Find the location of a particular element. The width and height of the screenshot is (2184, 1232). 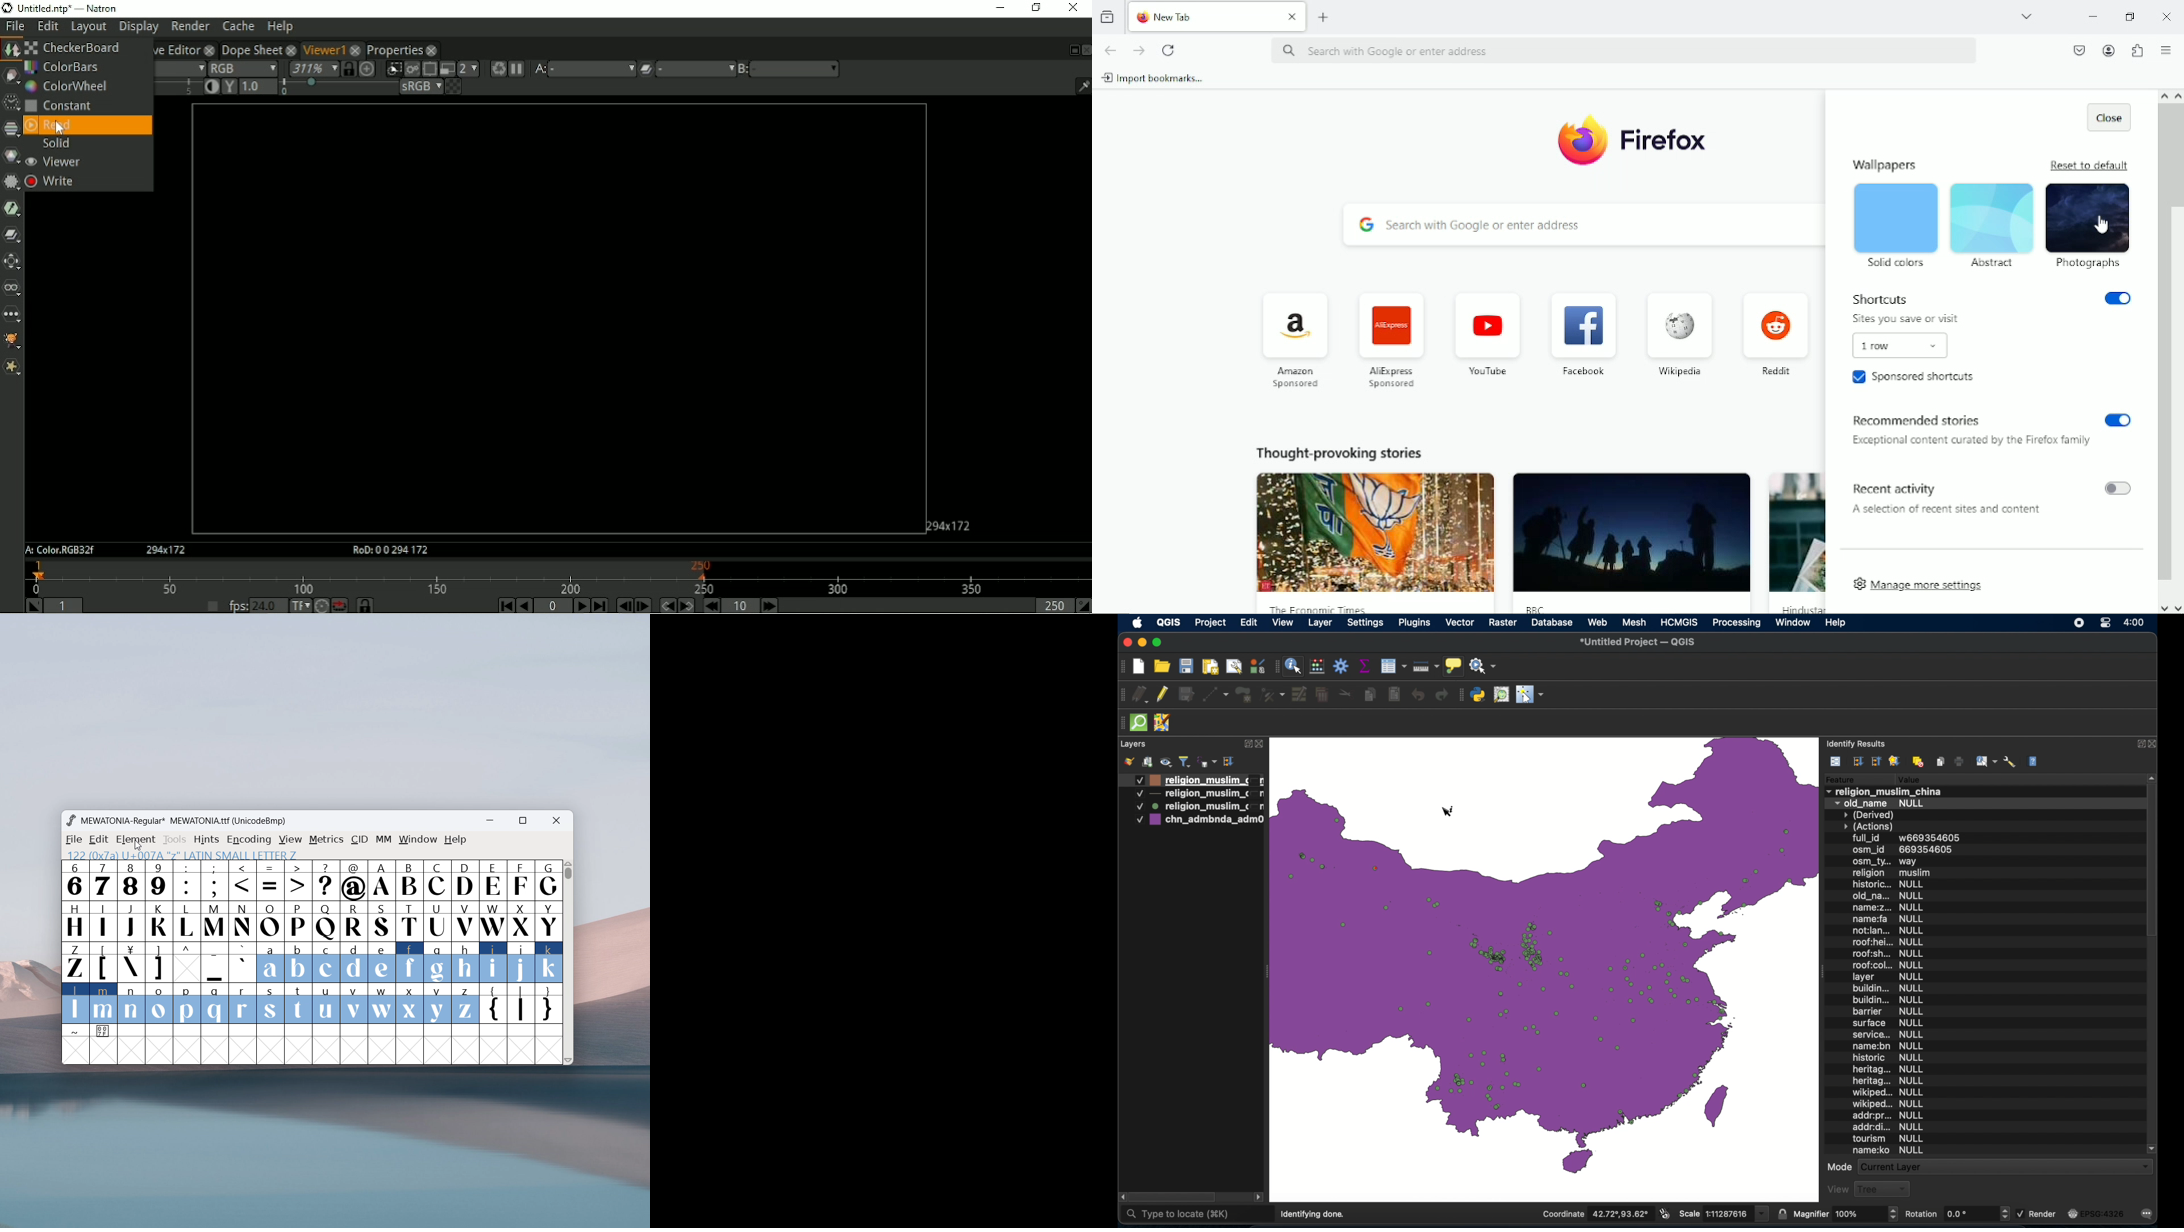

Amazon is located at coordinates (1291, 340).